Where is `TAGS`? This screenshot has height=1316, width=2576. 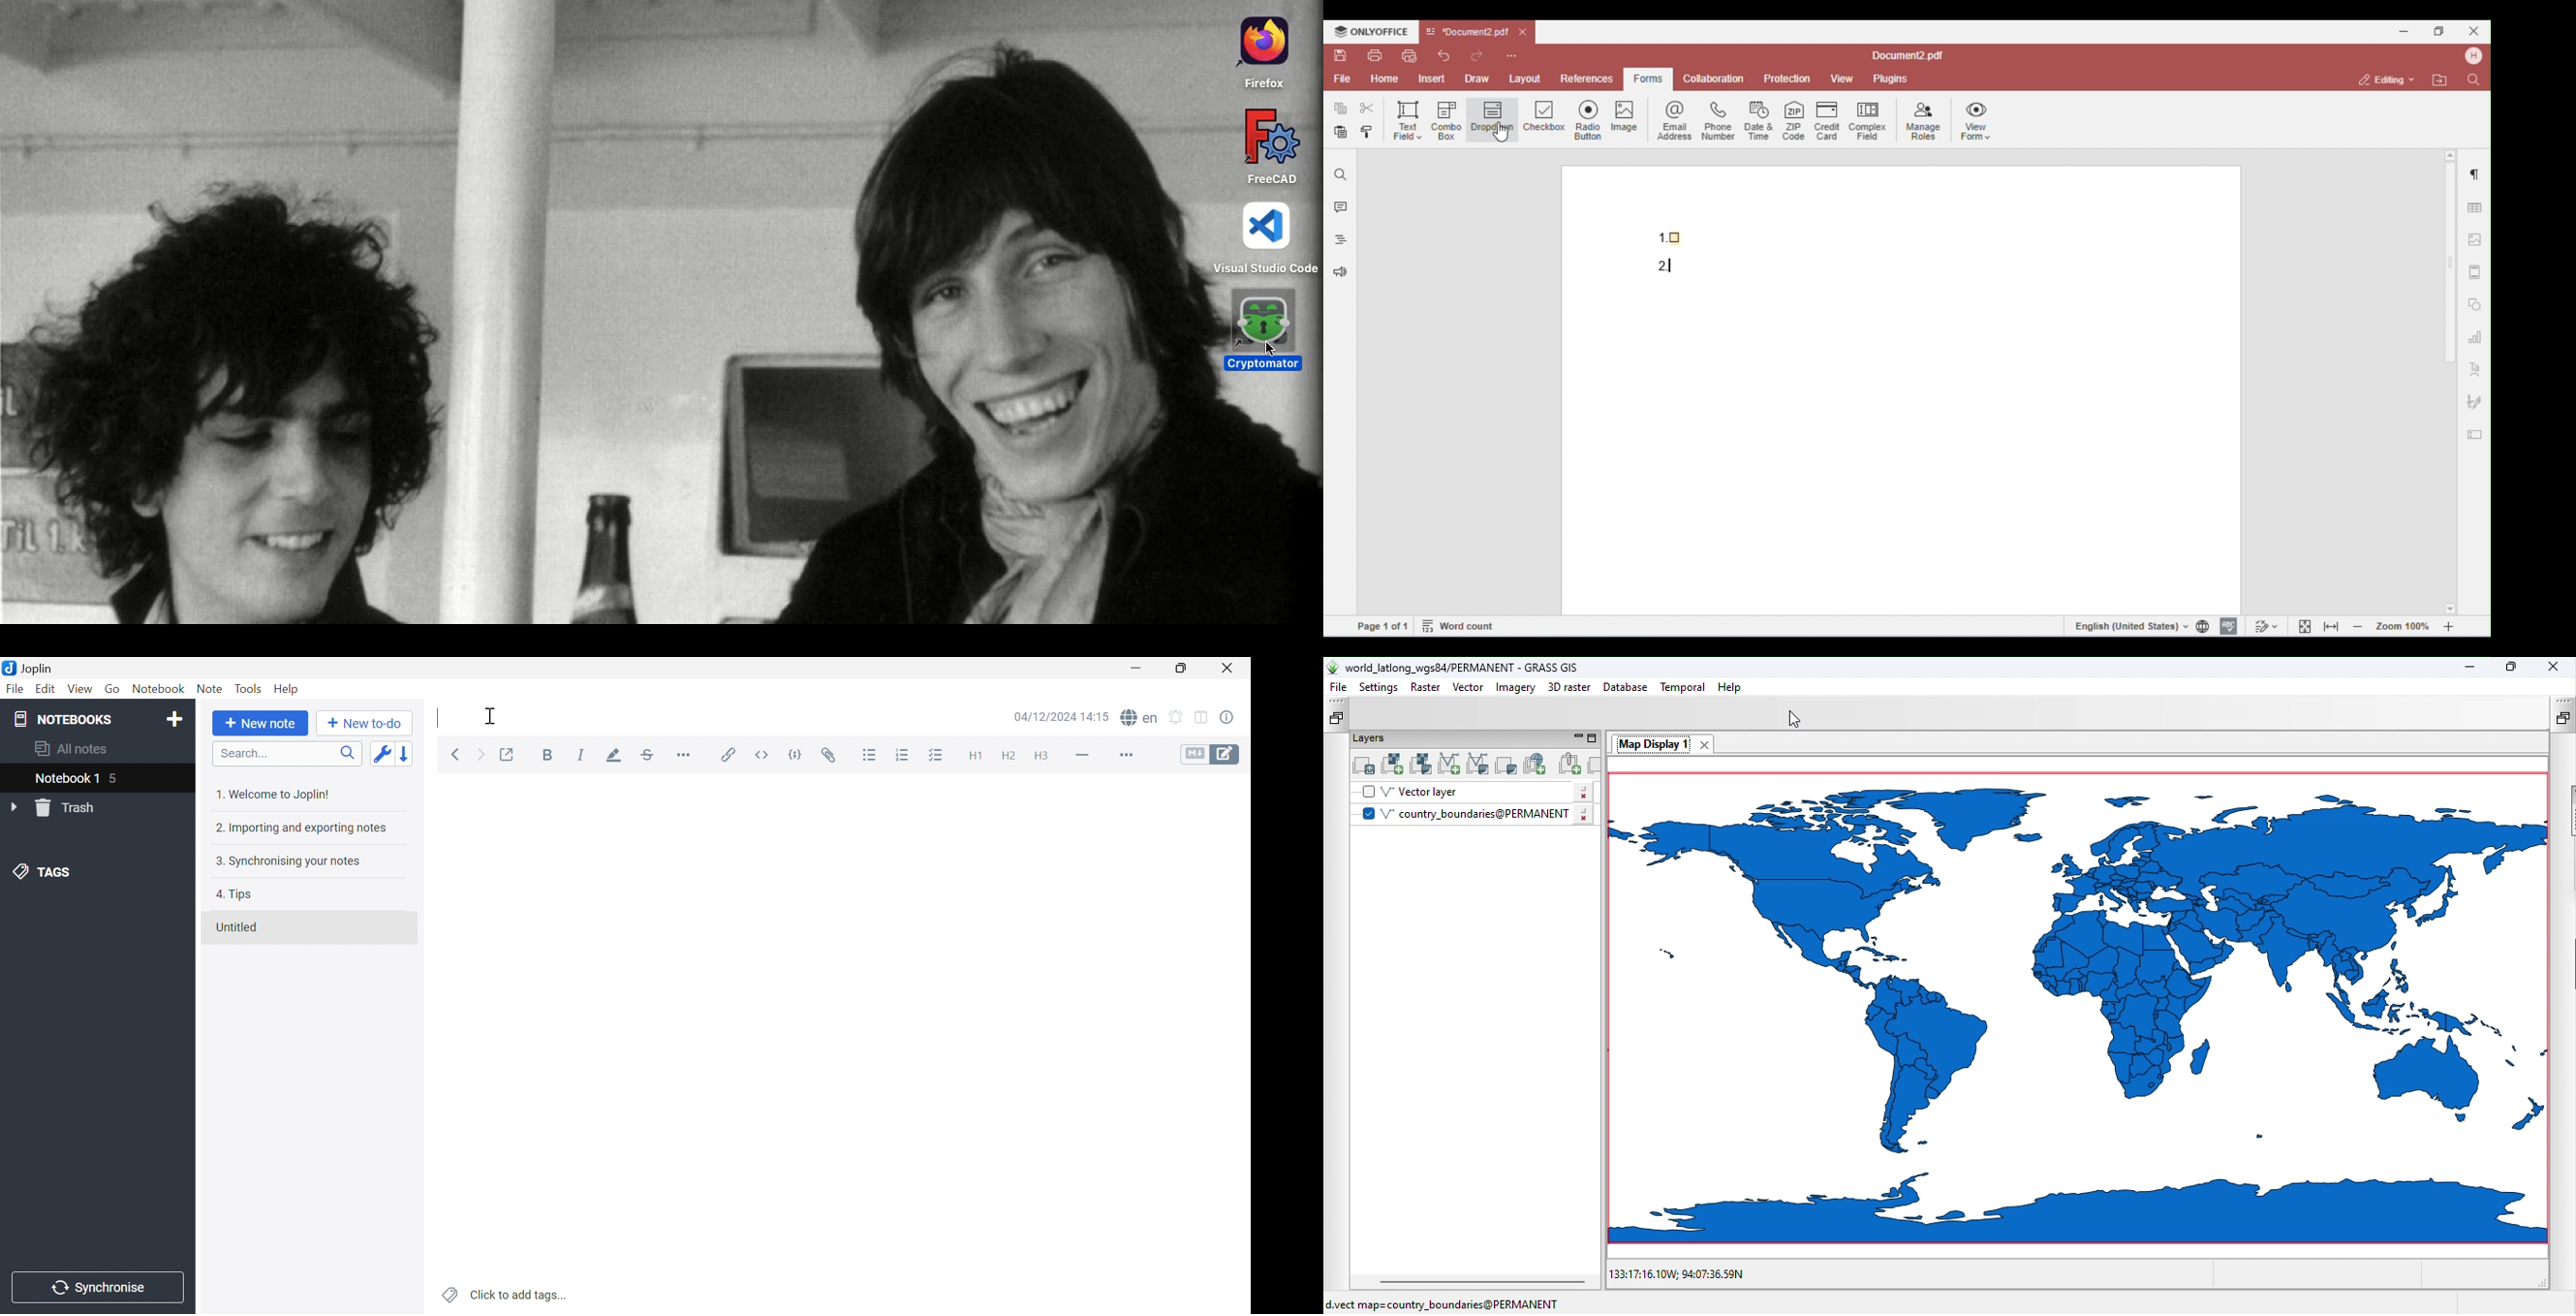 TAGS is located at coordinates (45, 870).